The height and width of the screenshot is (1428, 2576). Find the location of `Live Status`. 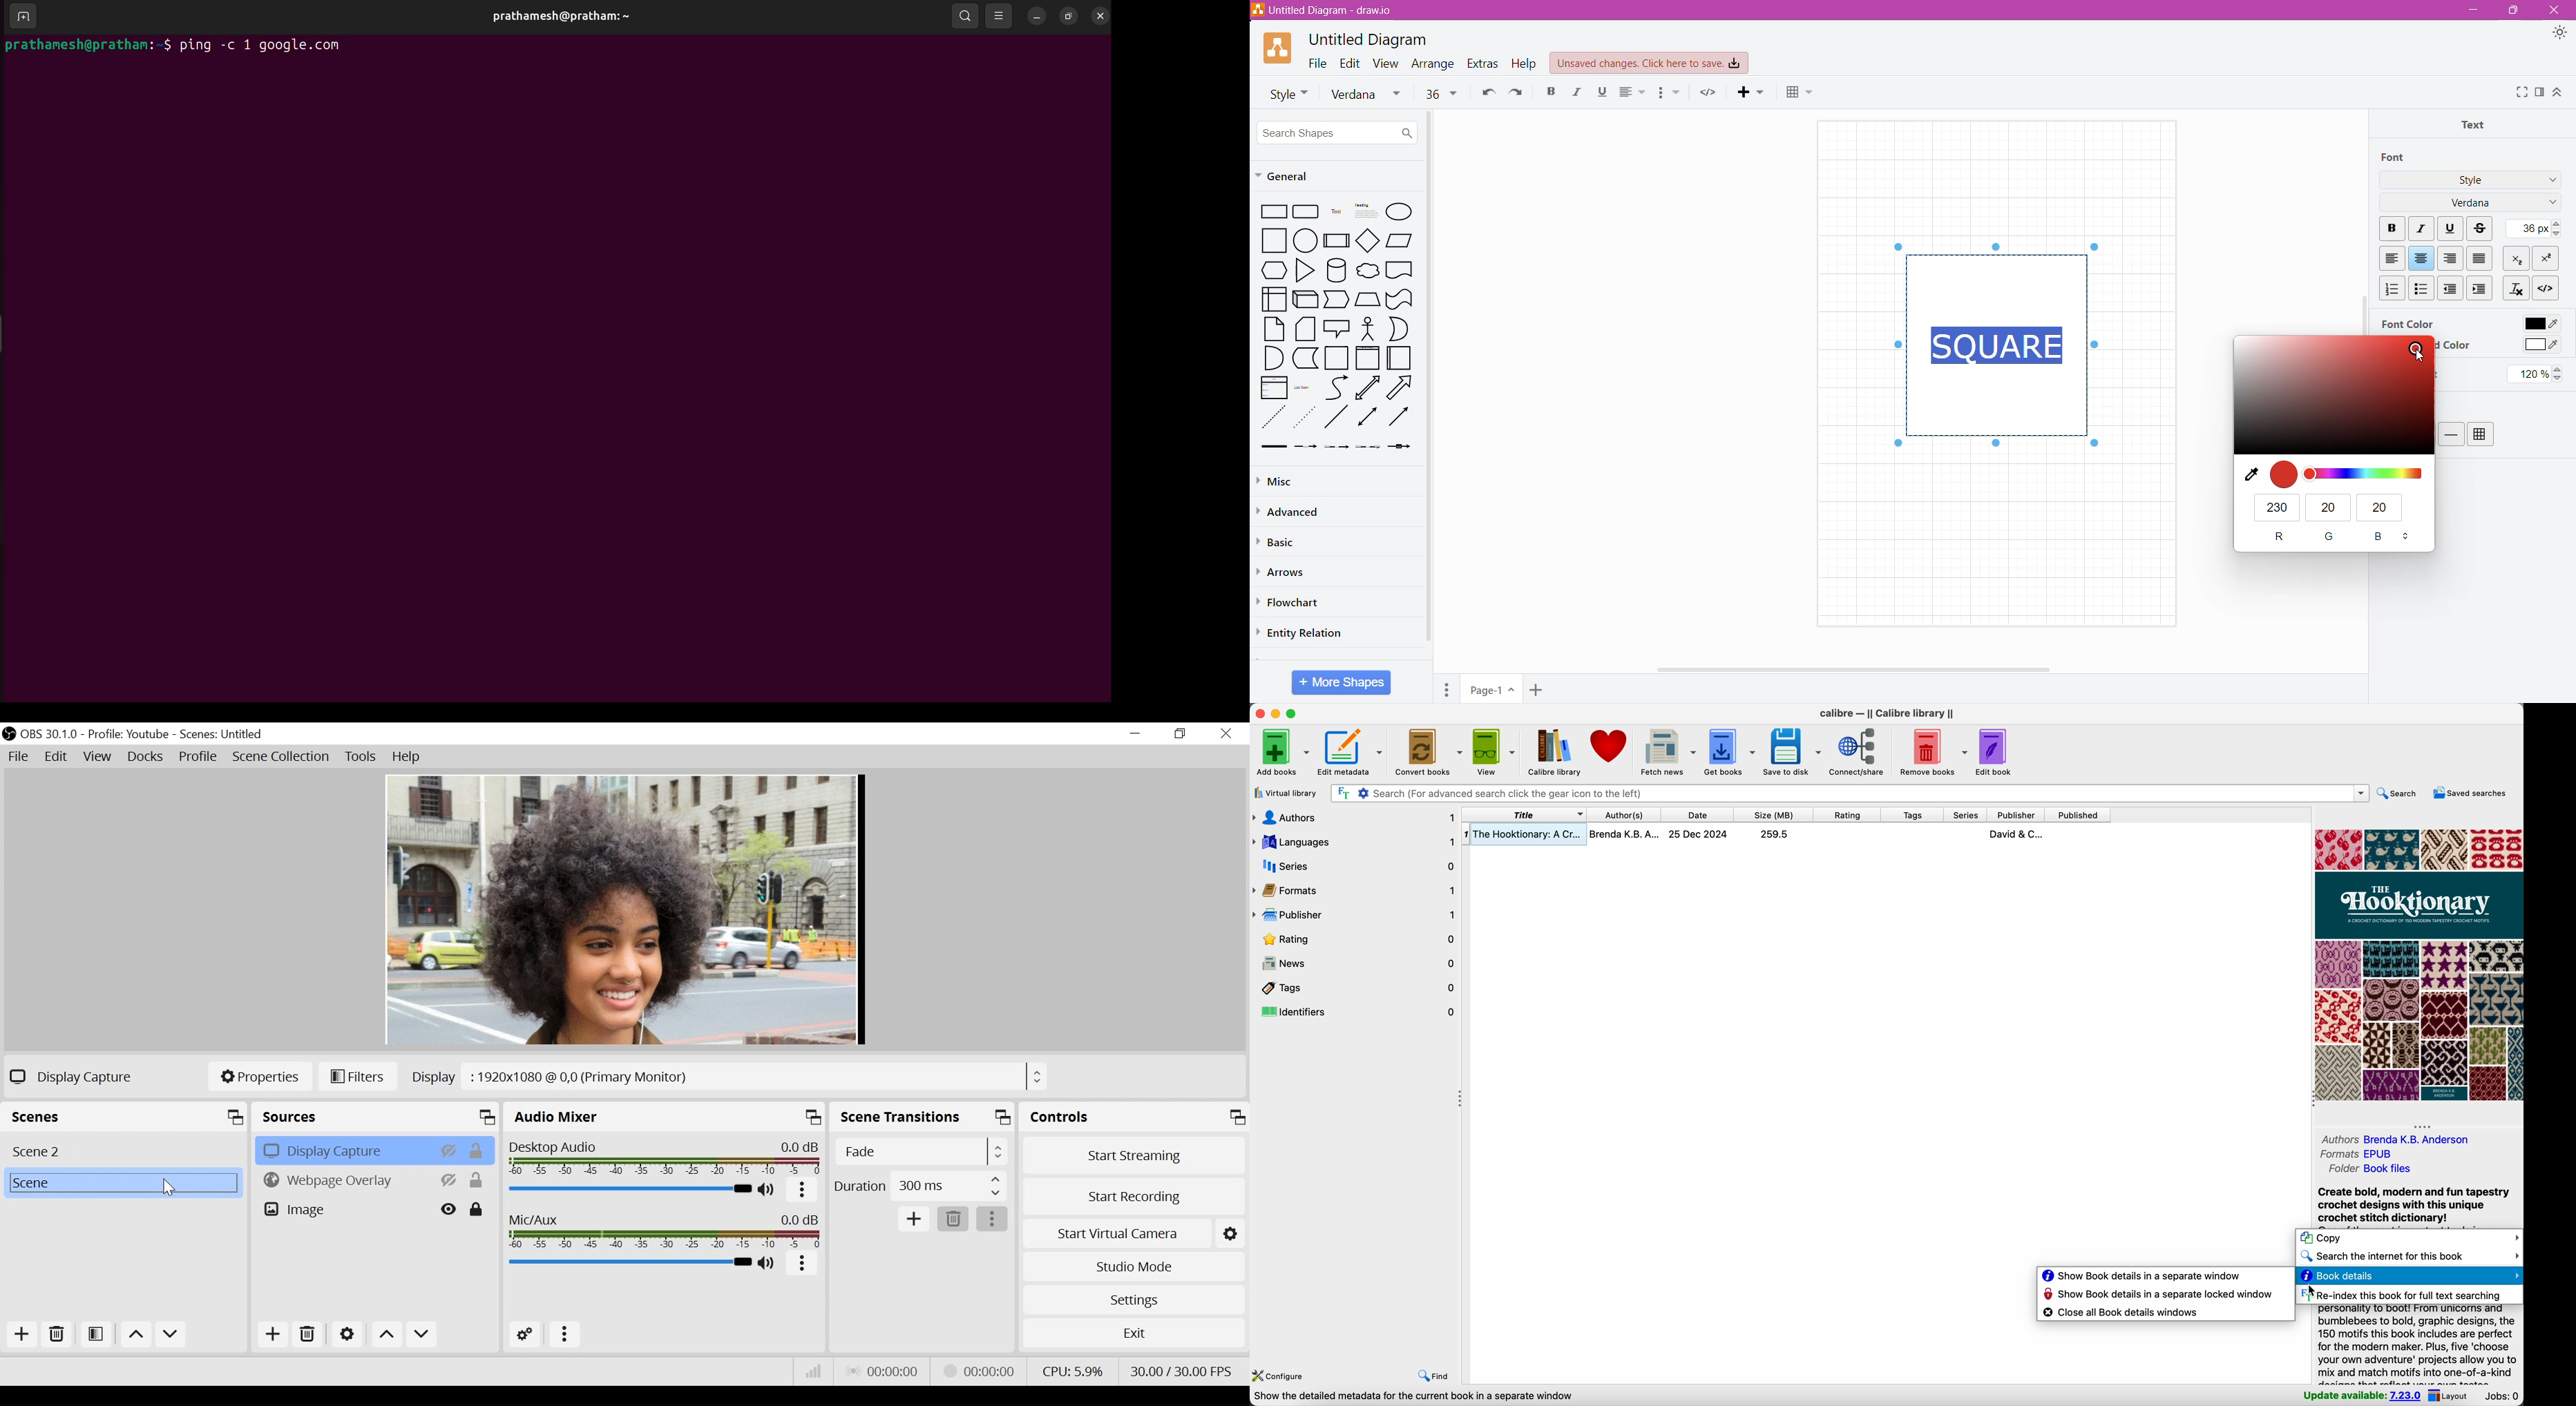

Live Status is located at coordinates (885, 1370).